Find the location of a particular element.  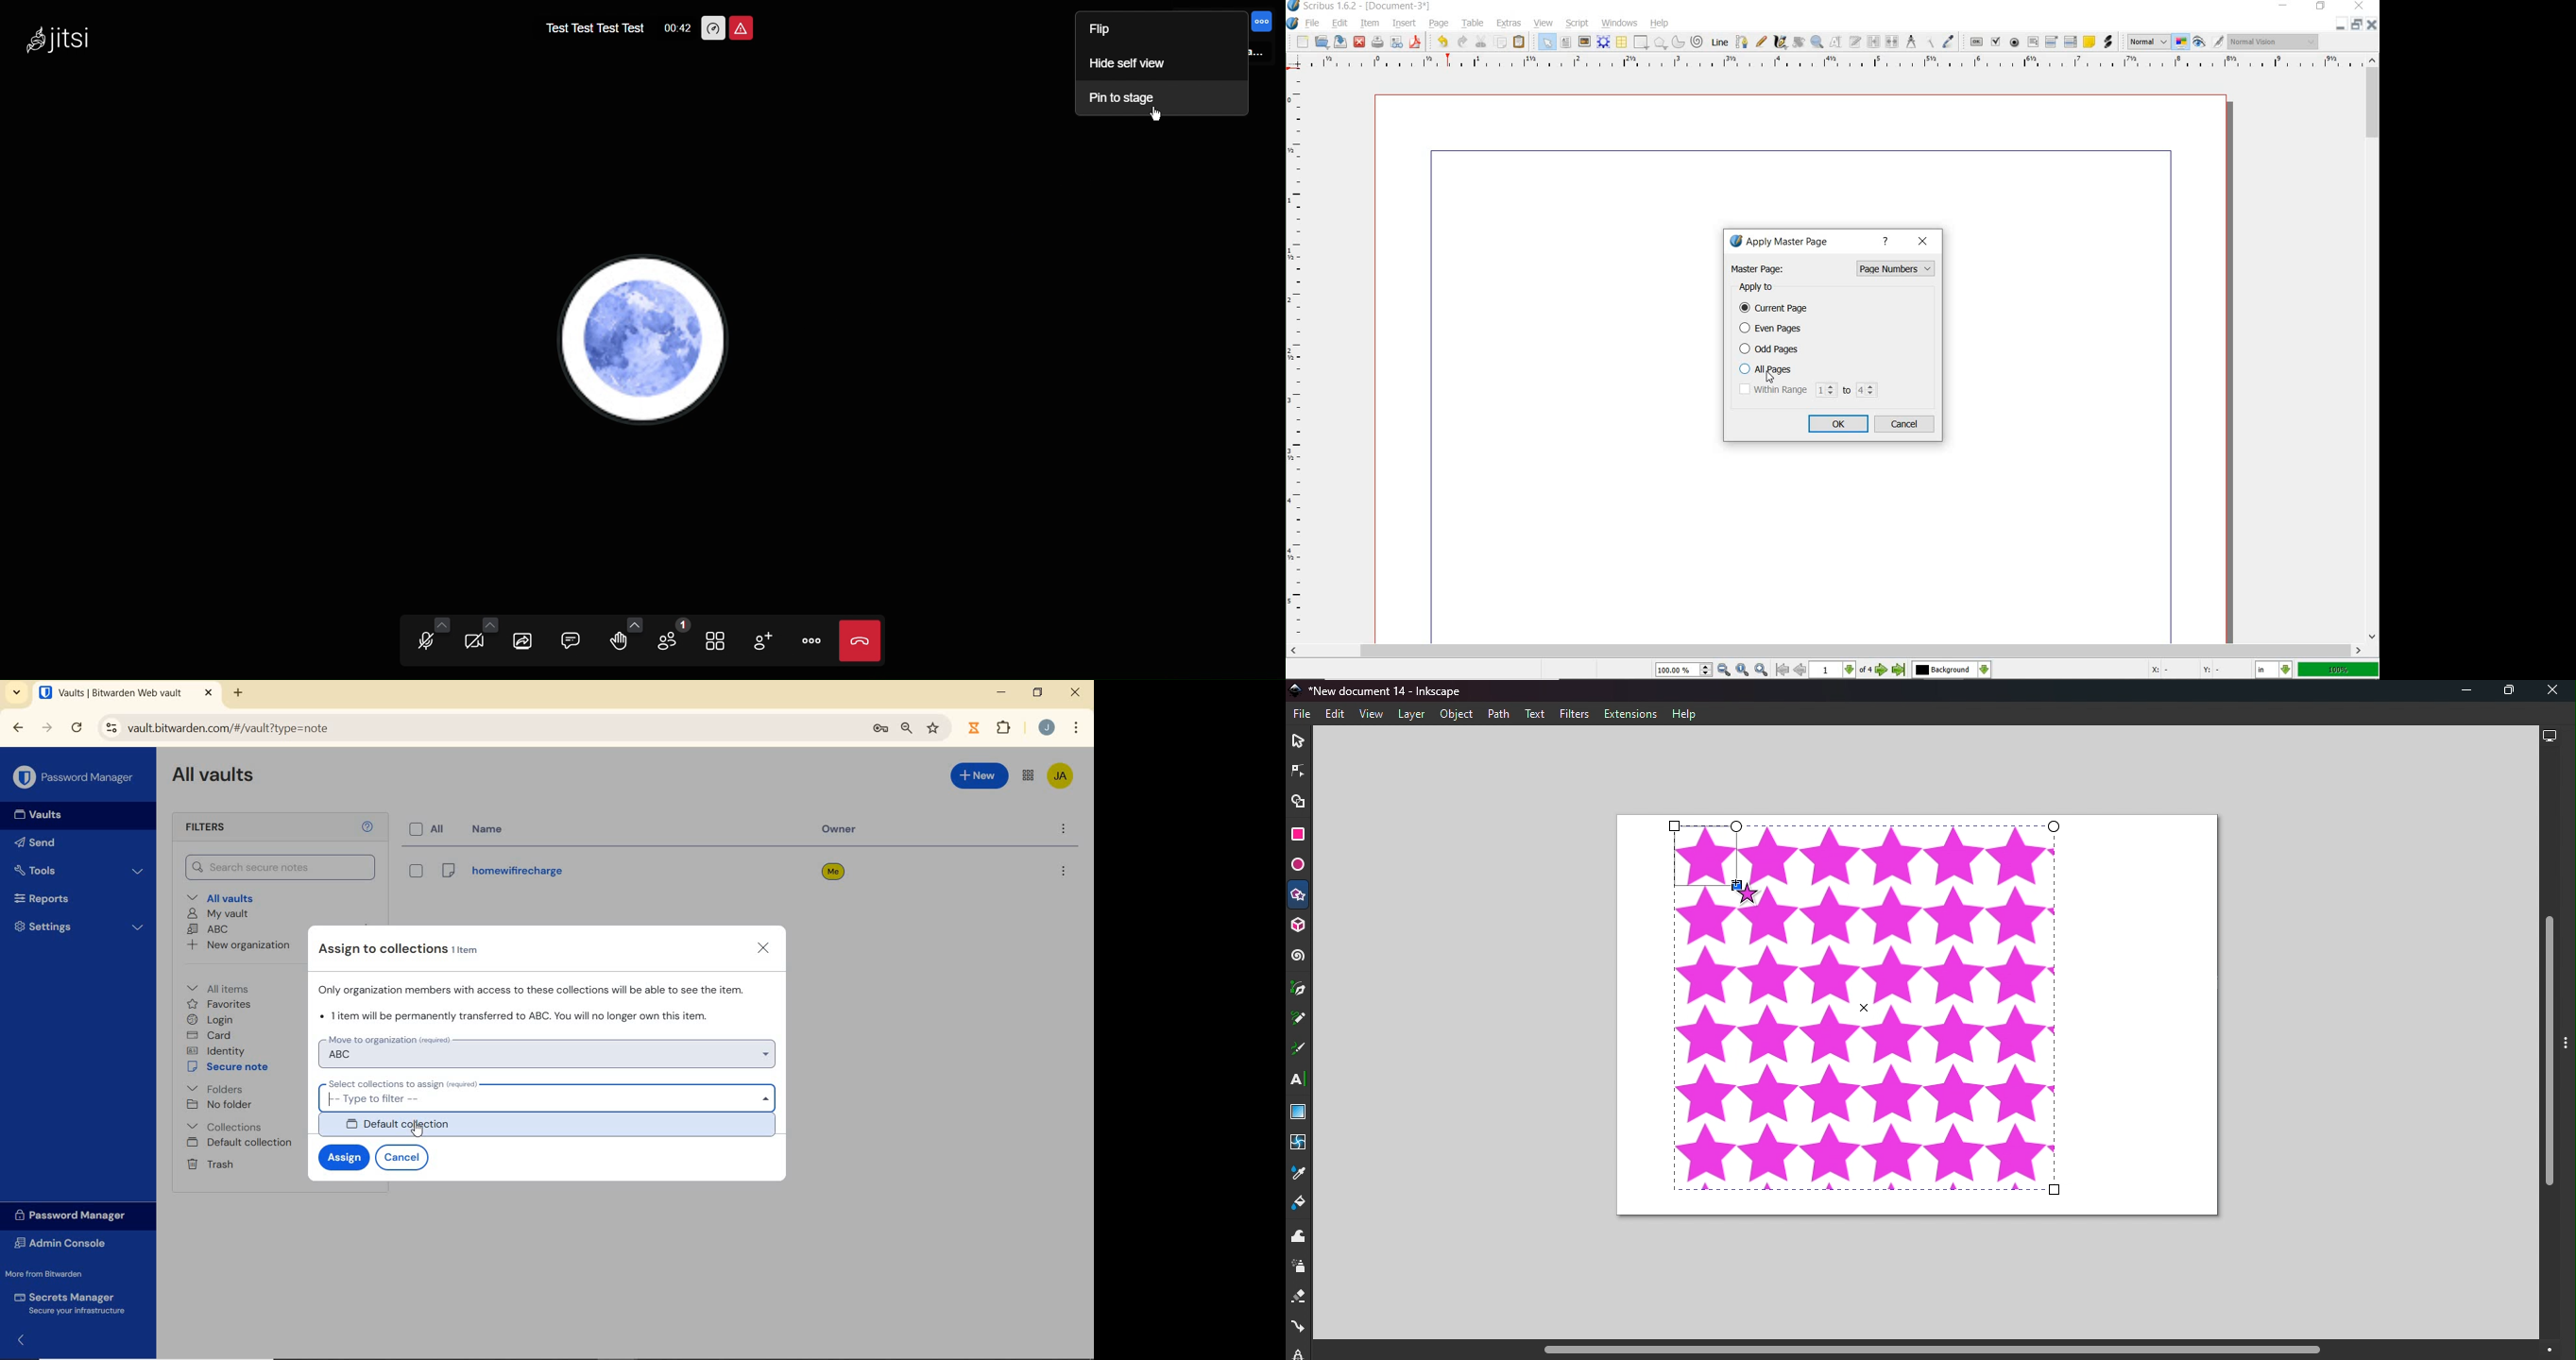

insert is located at coordinates (1404, 23).